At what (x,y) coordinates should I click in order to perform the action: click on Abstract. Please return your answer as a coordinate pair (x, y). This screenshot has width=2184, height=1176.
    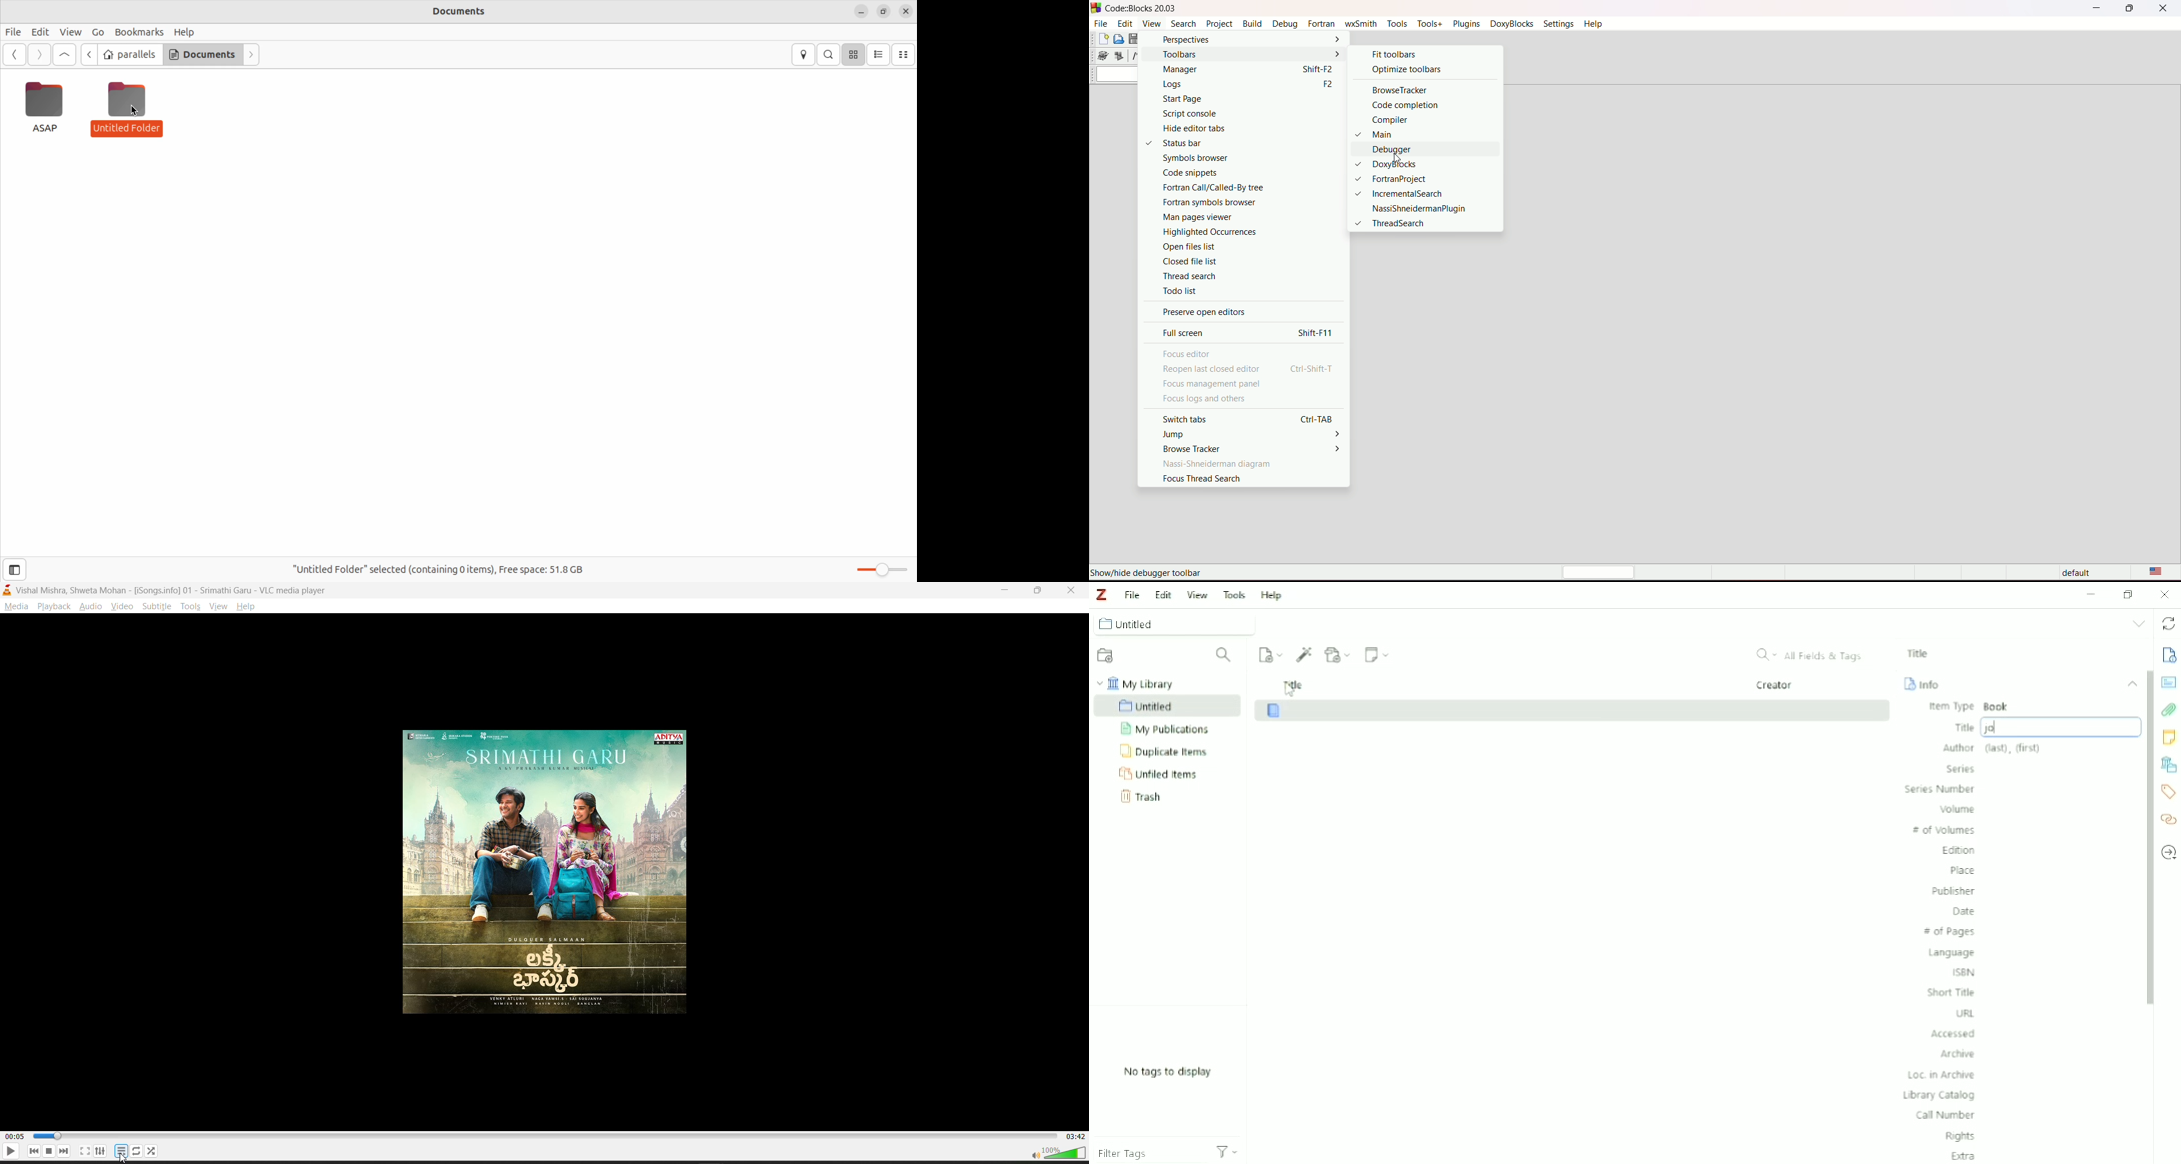
    Looking at the image, I should click on (2168, 682).